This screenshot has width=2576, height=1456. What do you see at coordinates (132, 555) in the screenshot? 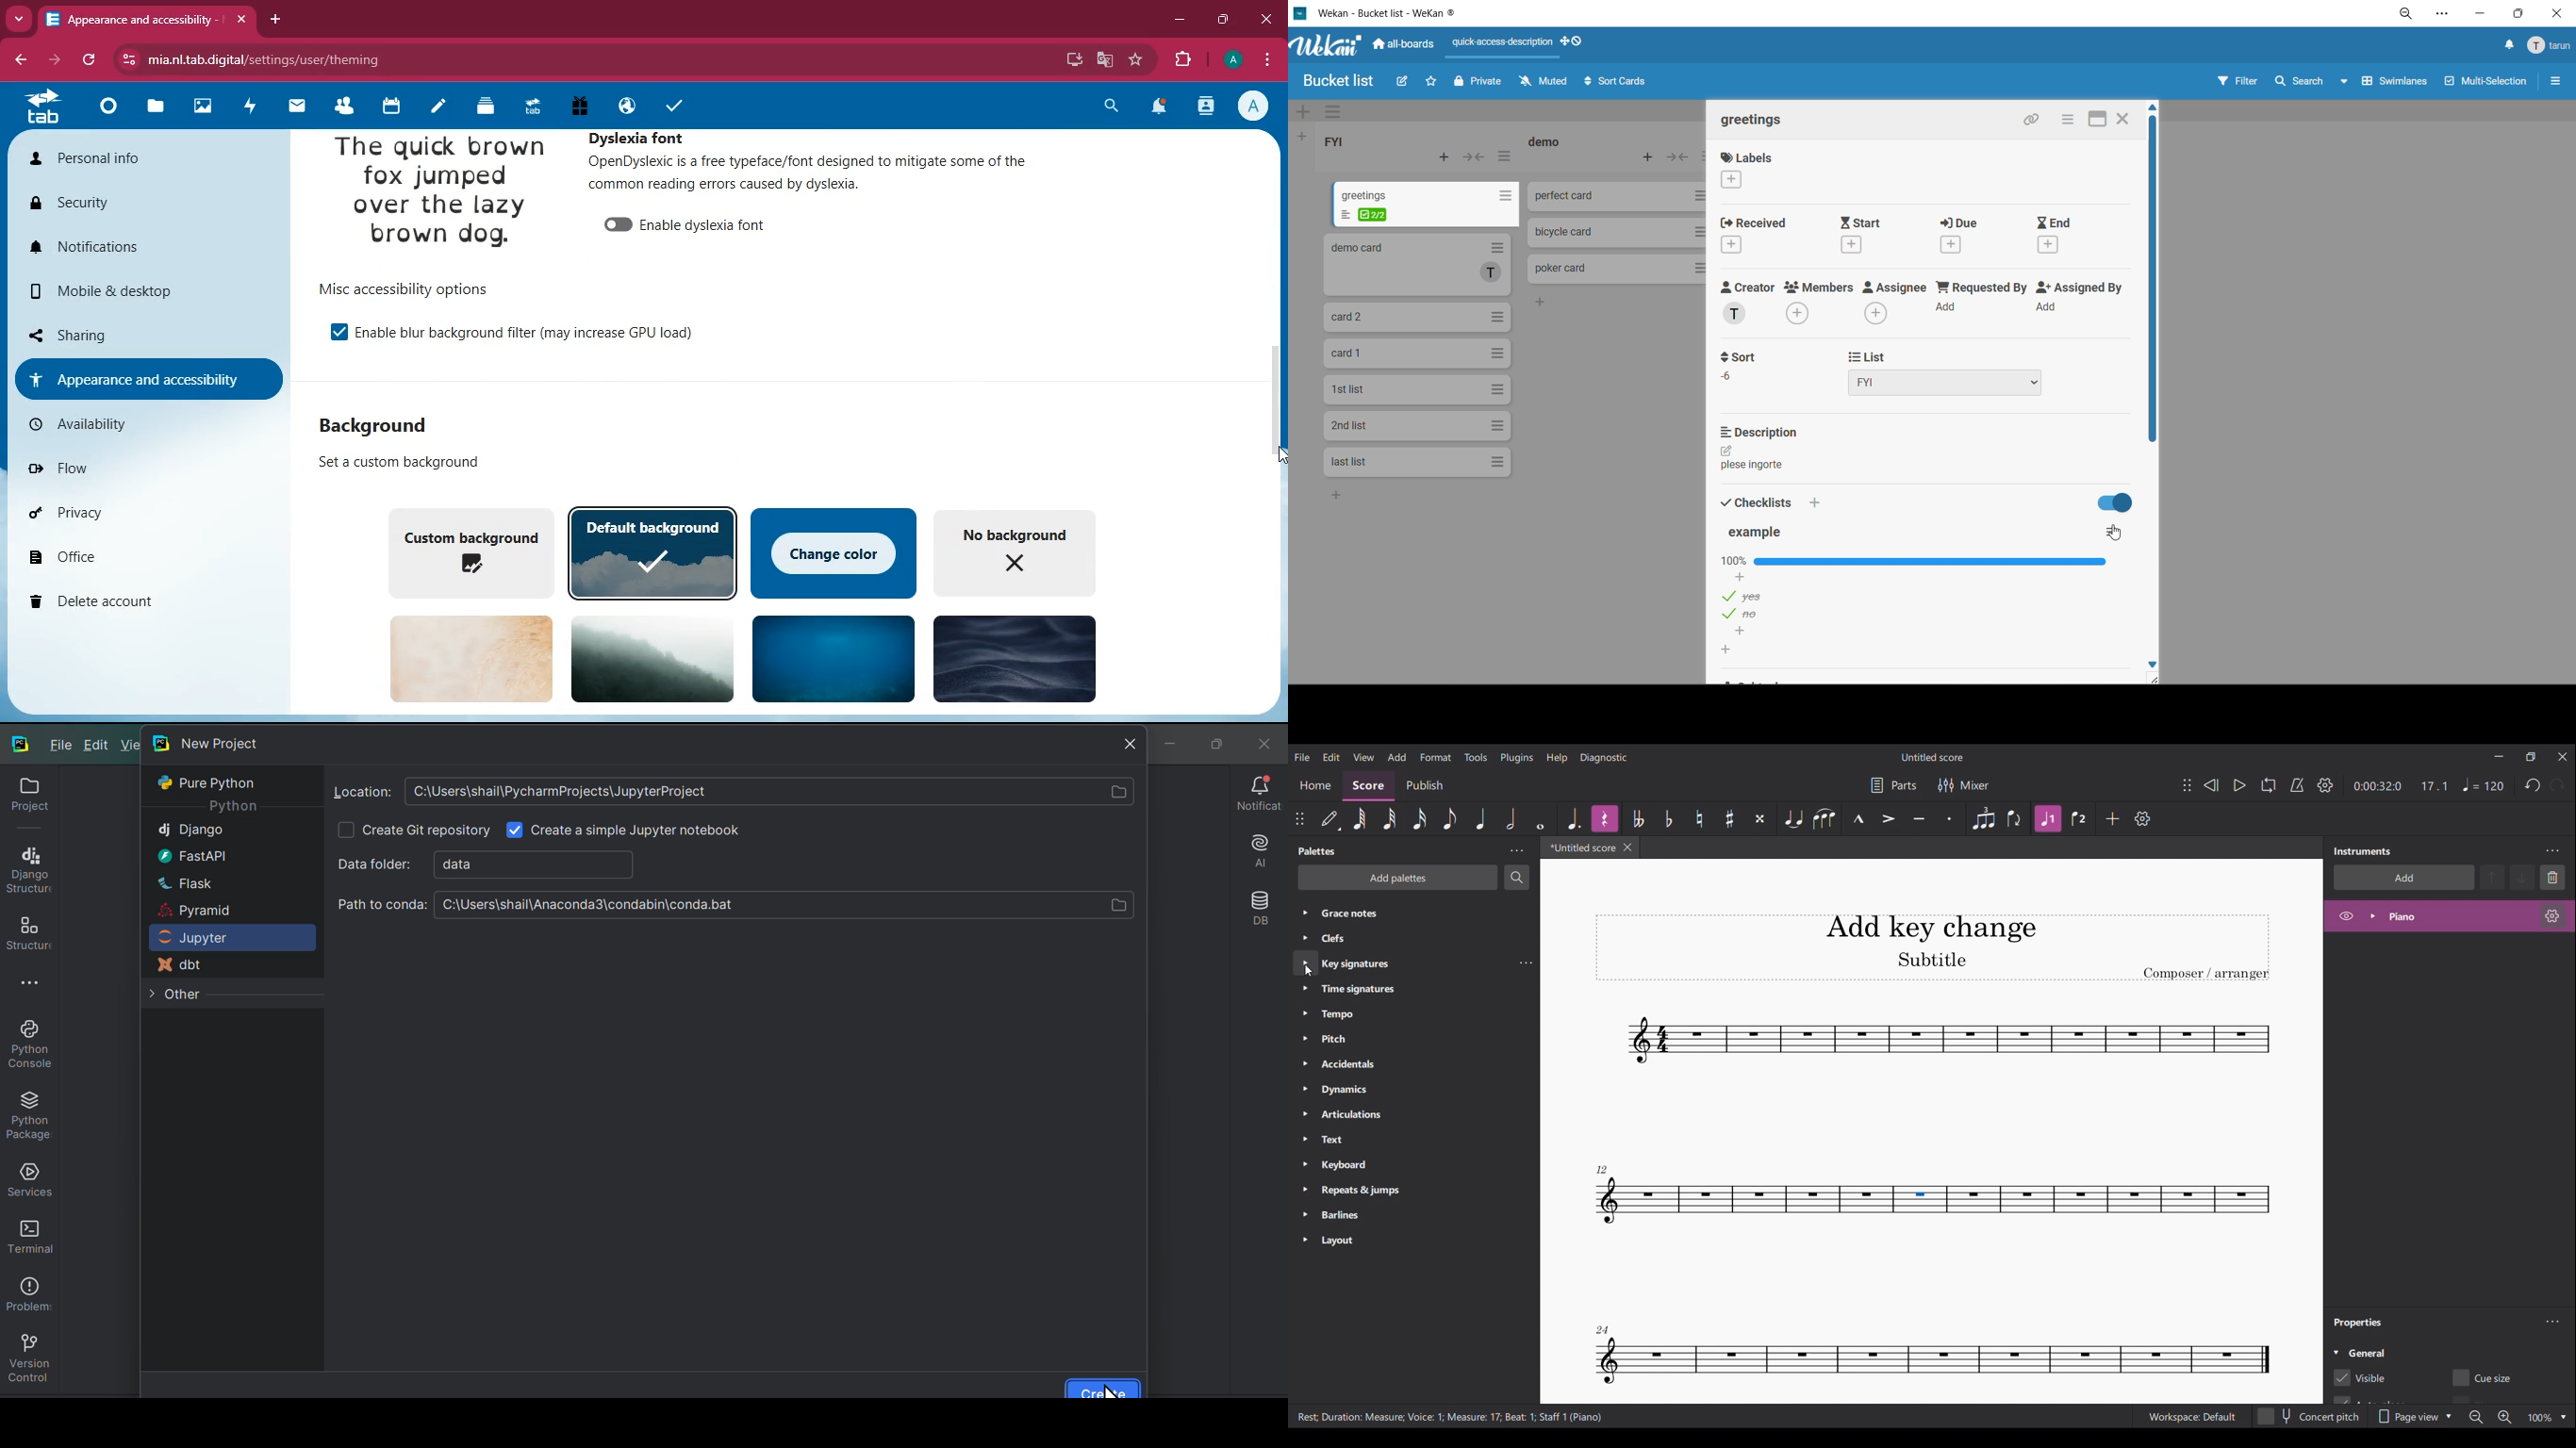
I see `office` at bounding box center [132, 555].